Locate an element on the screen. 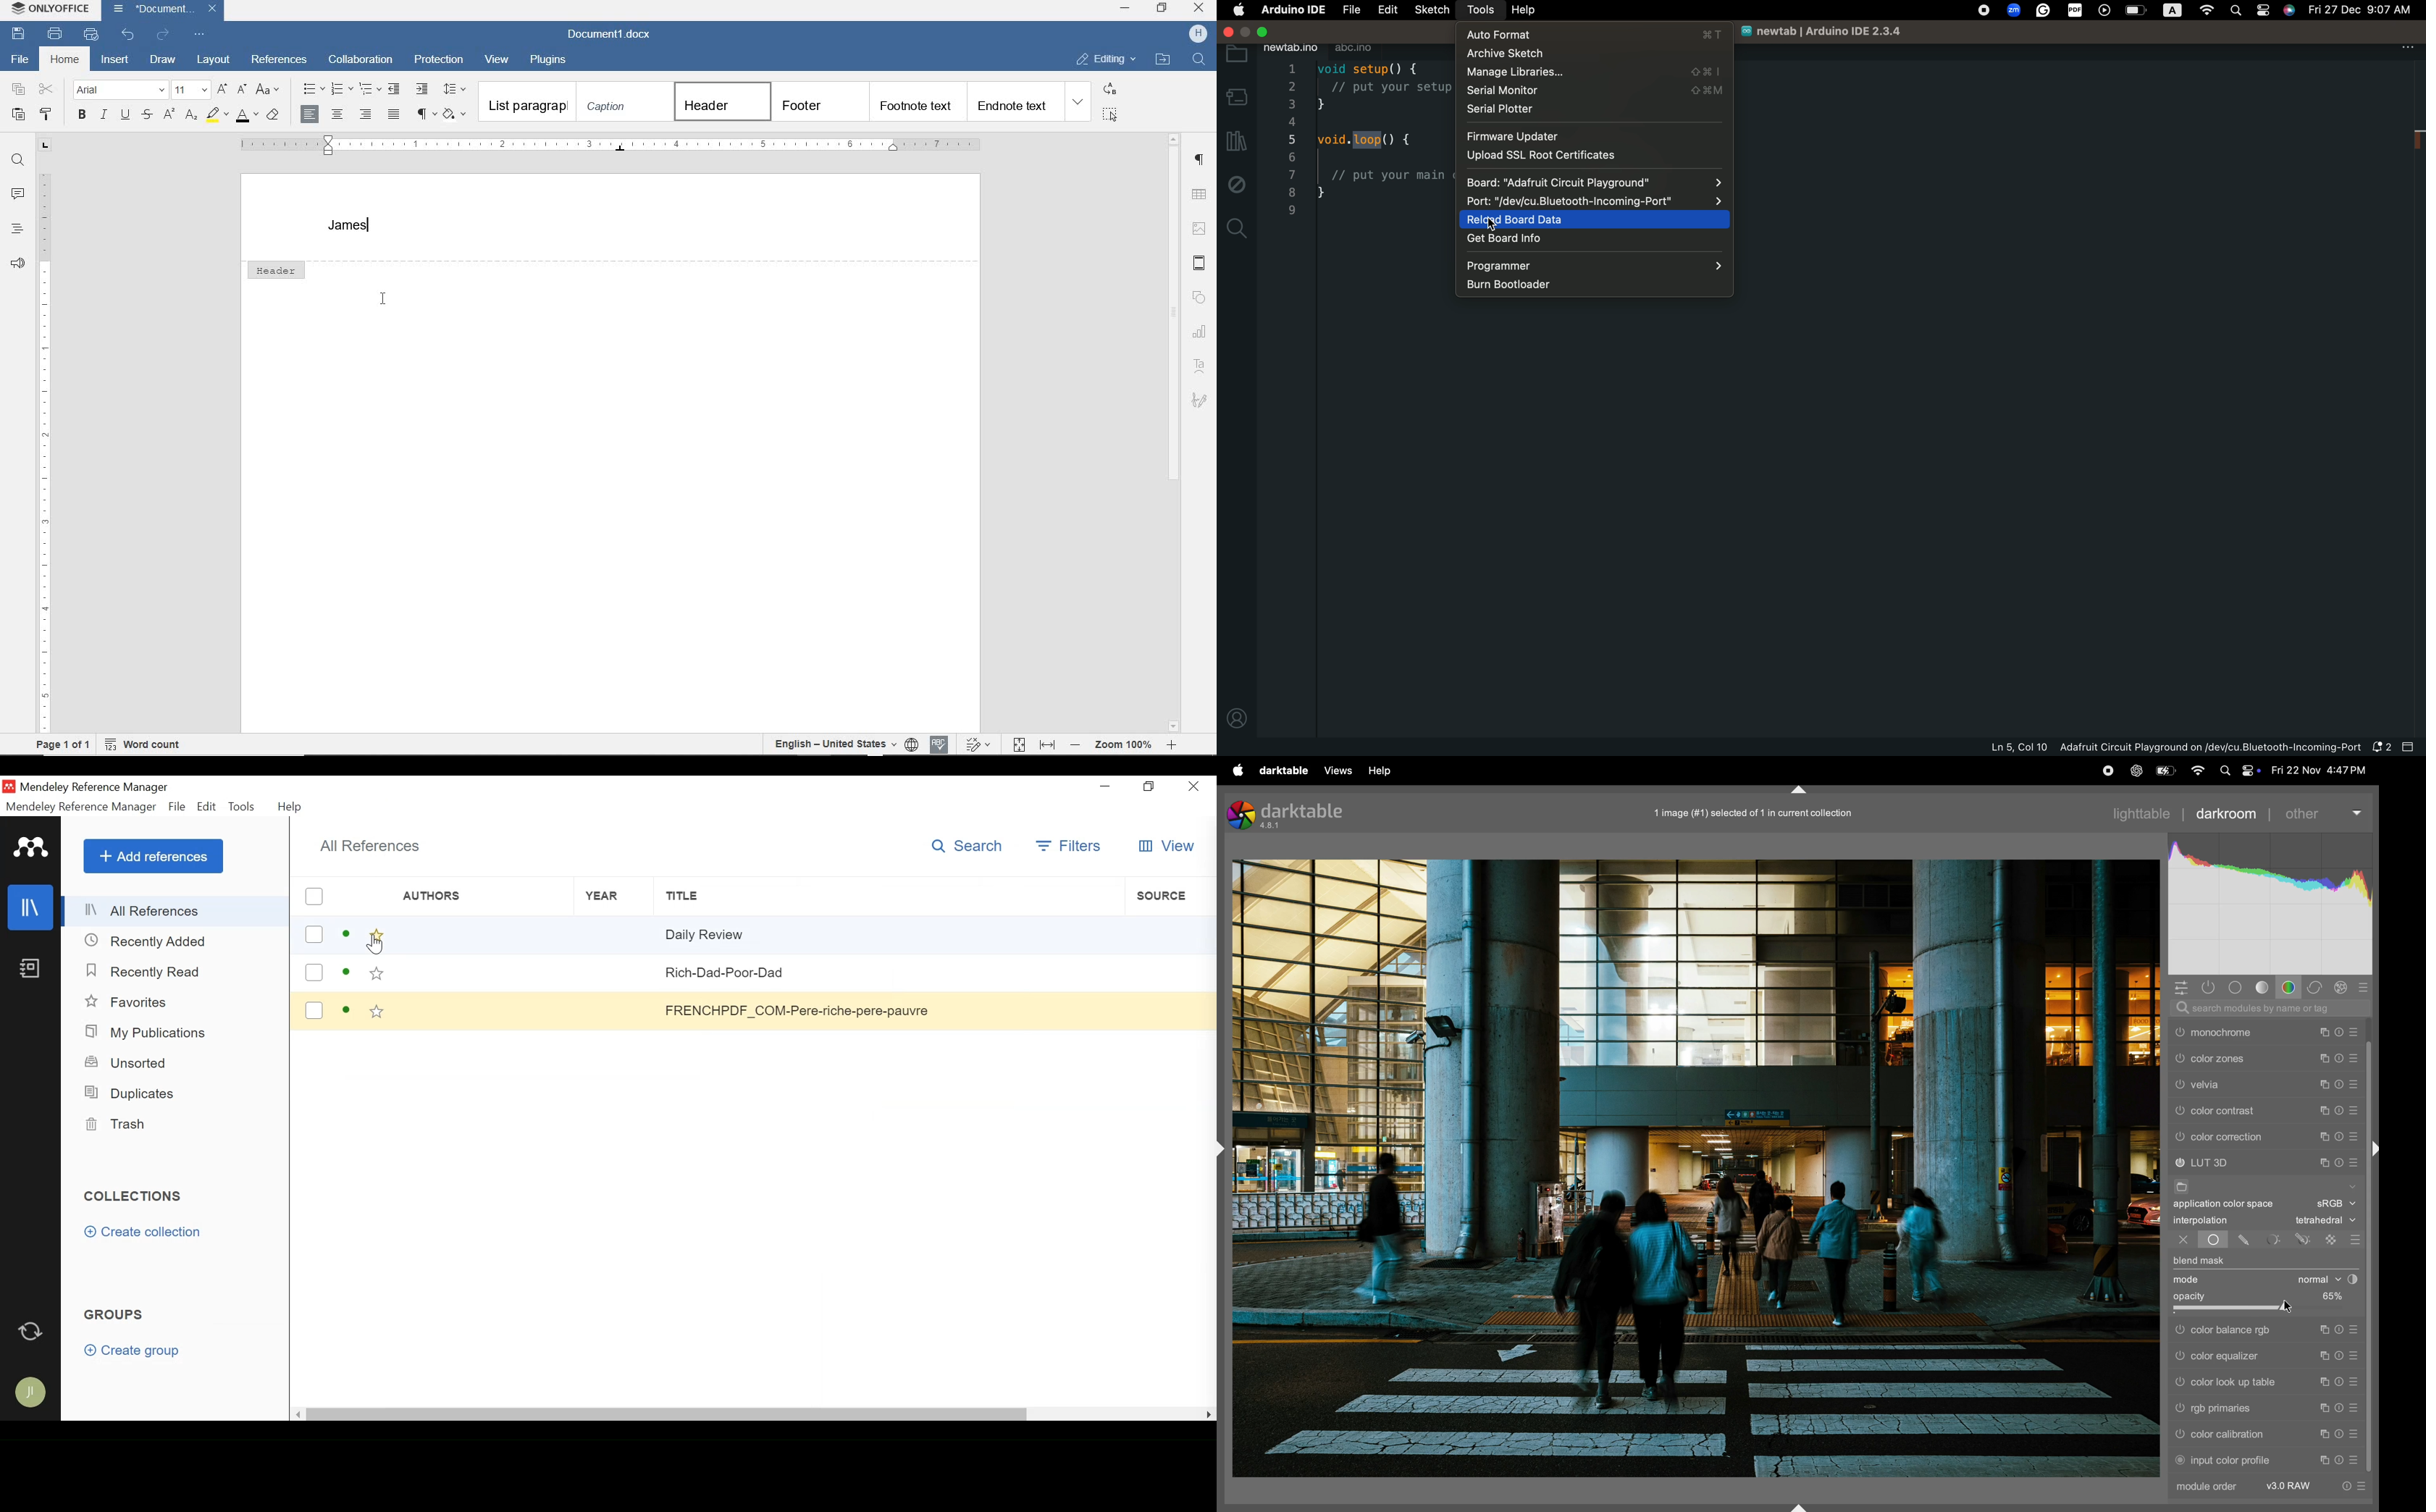  Normal is located at coordinates (527, 102).